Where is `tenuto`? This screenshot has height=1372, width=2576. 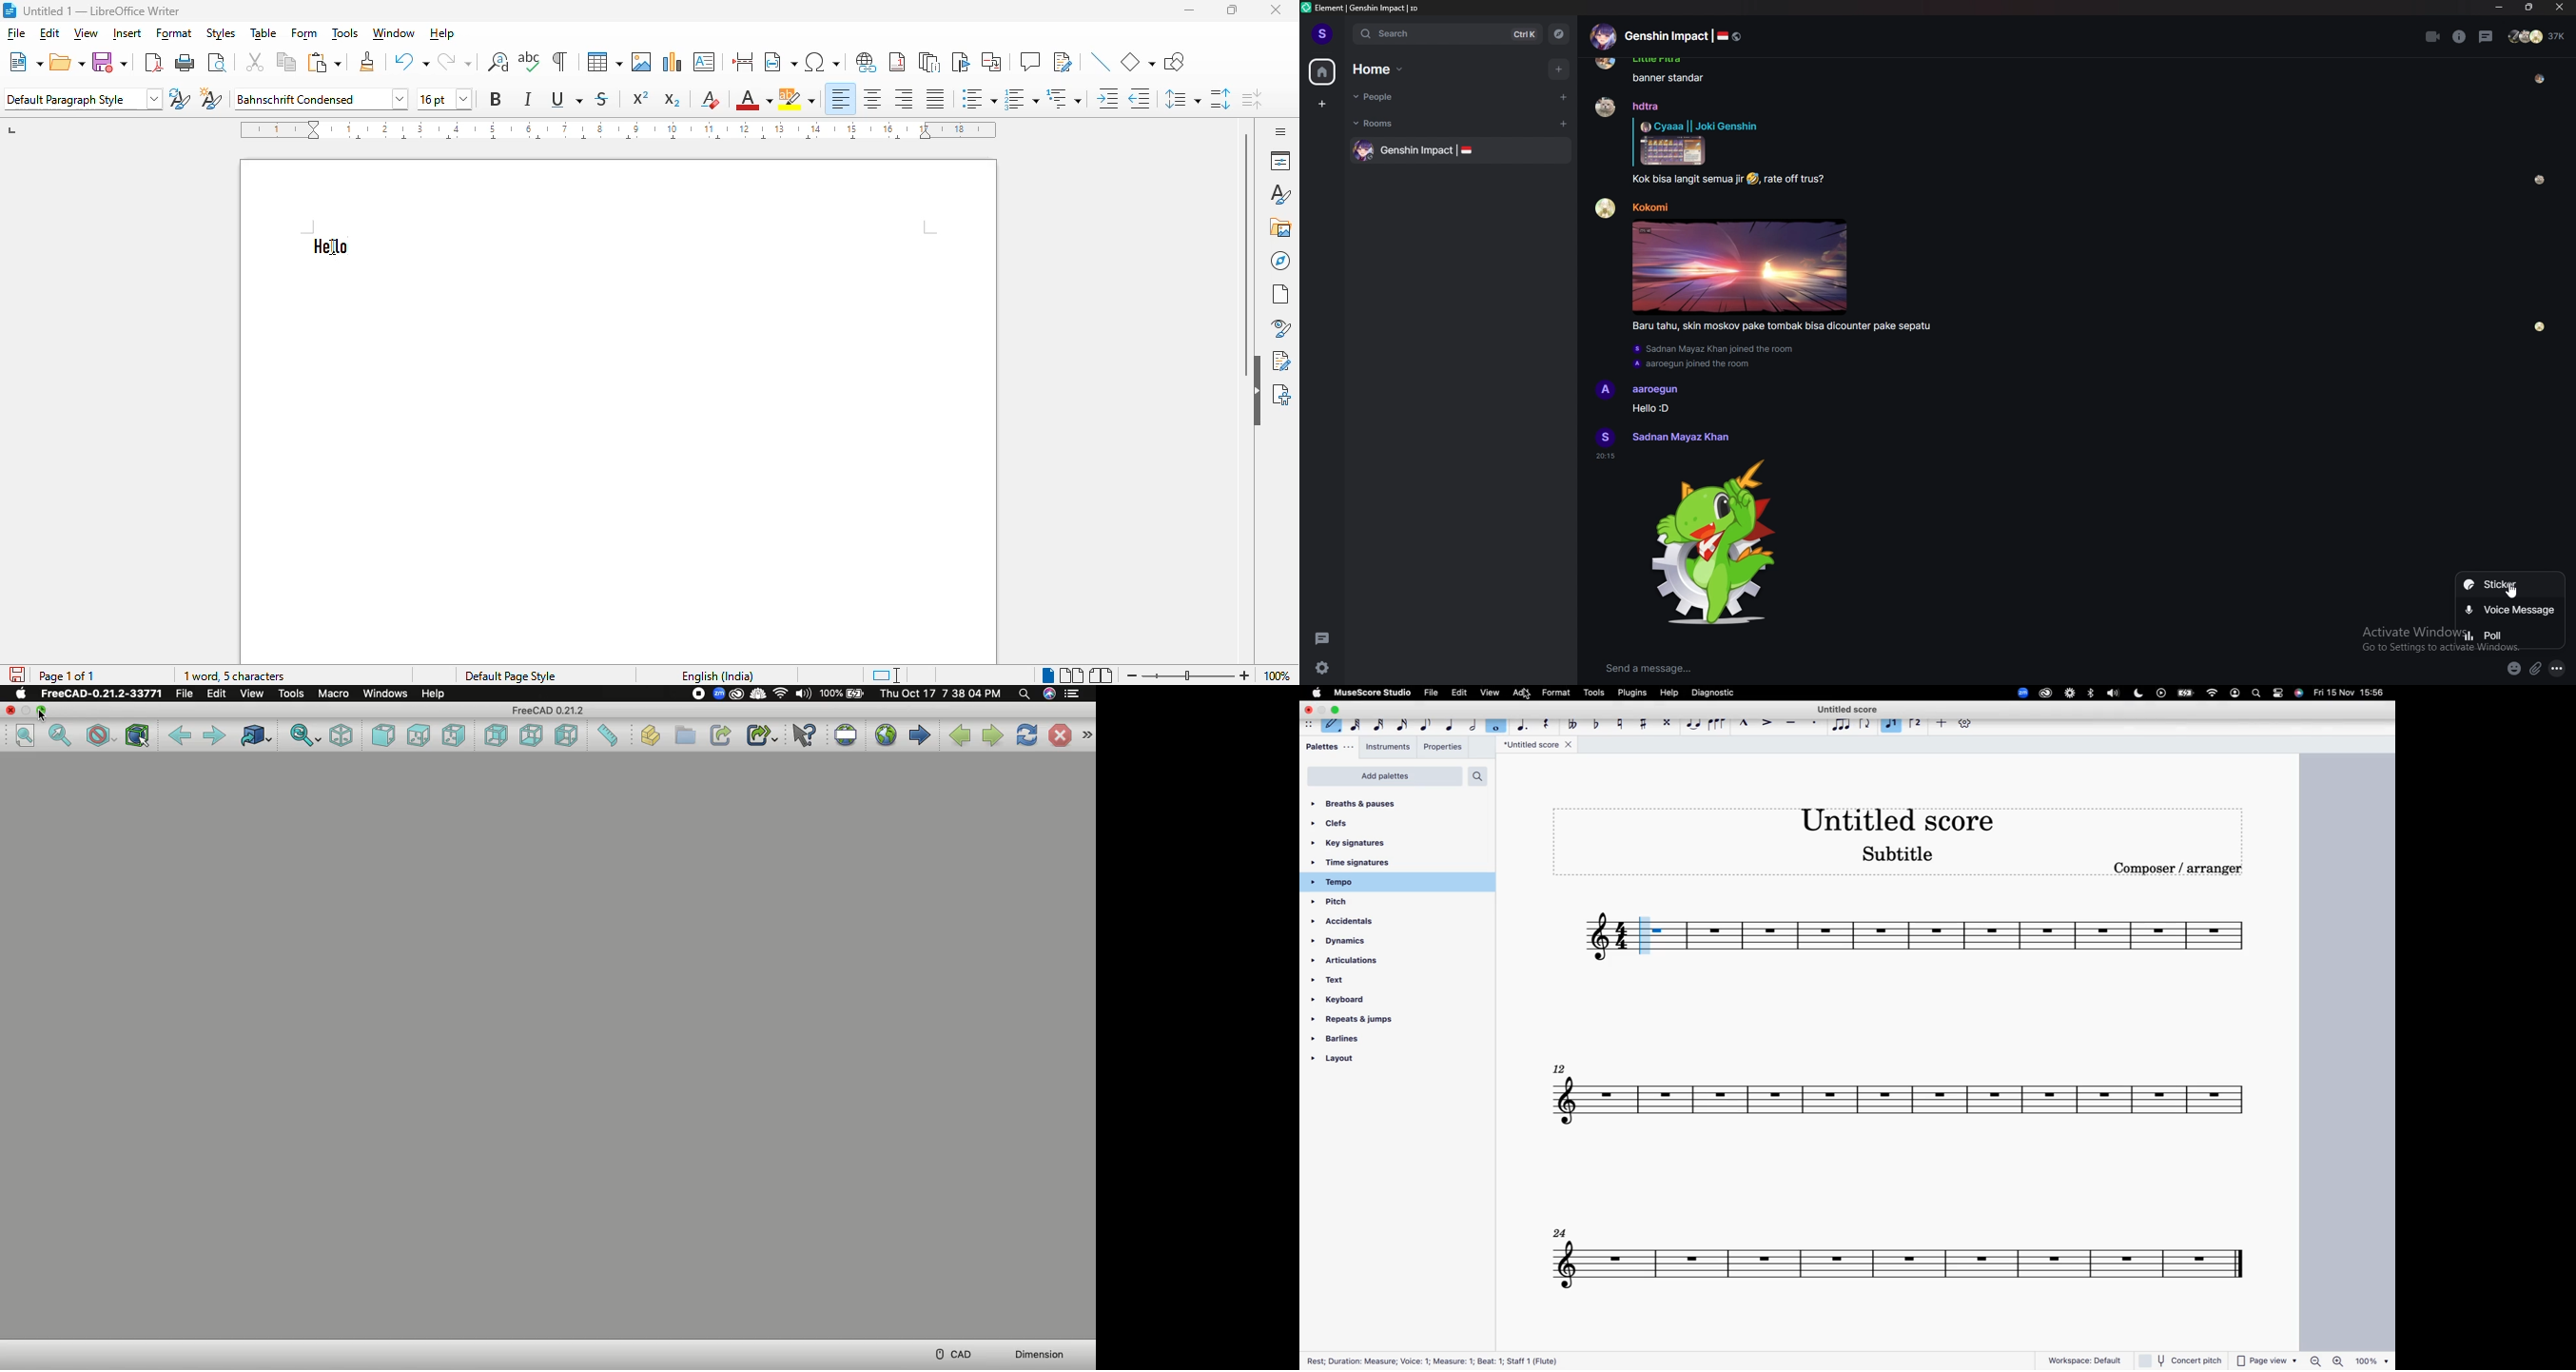 tenuto is located at coordinates (1790, 723).